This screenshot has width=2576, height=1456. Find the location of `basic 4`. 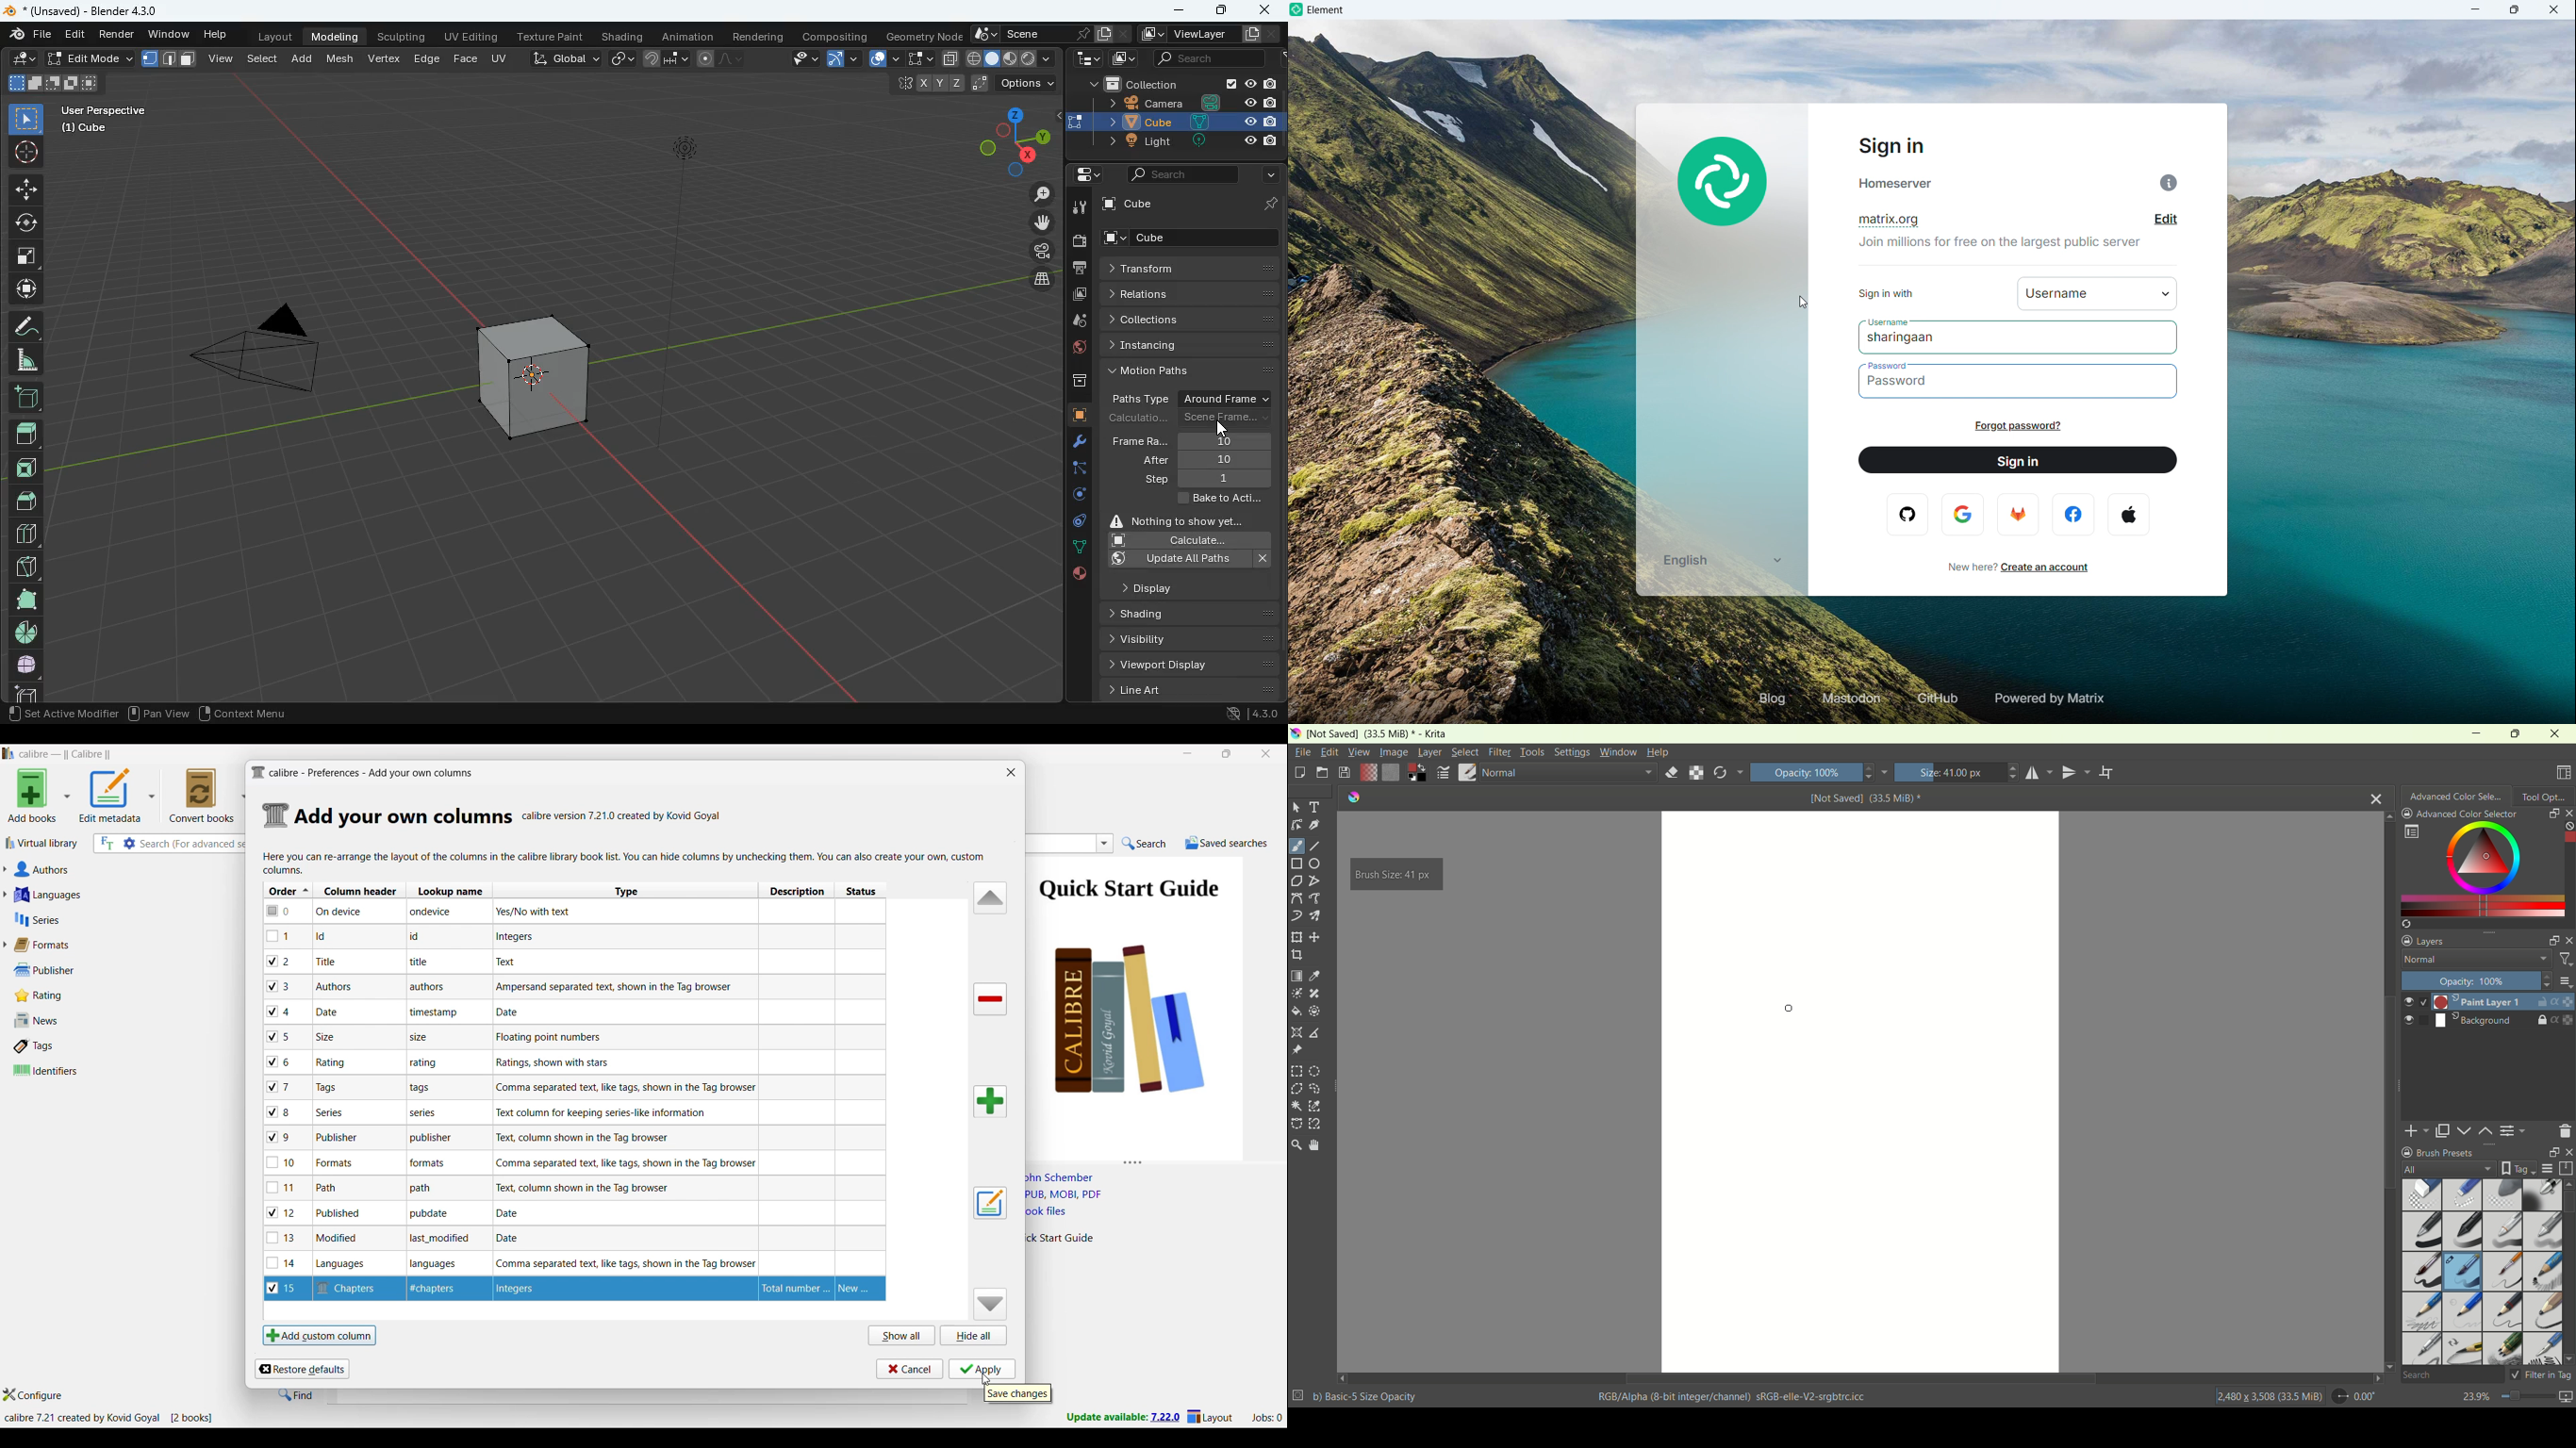

basic 4 is located at coordinates (2543, 1230).